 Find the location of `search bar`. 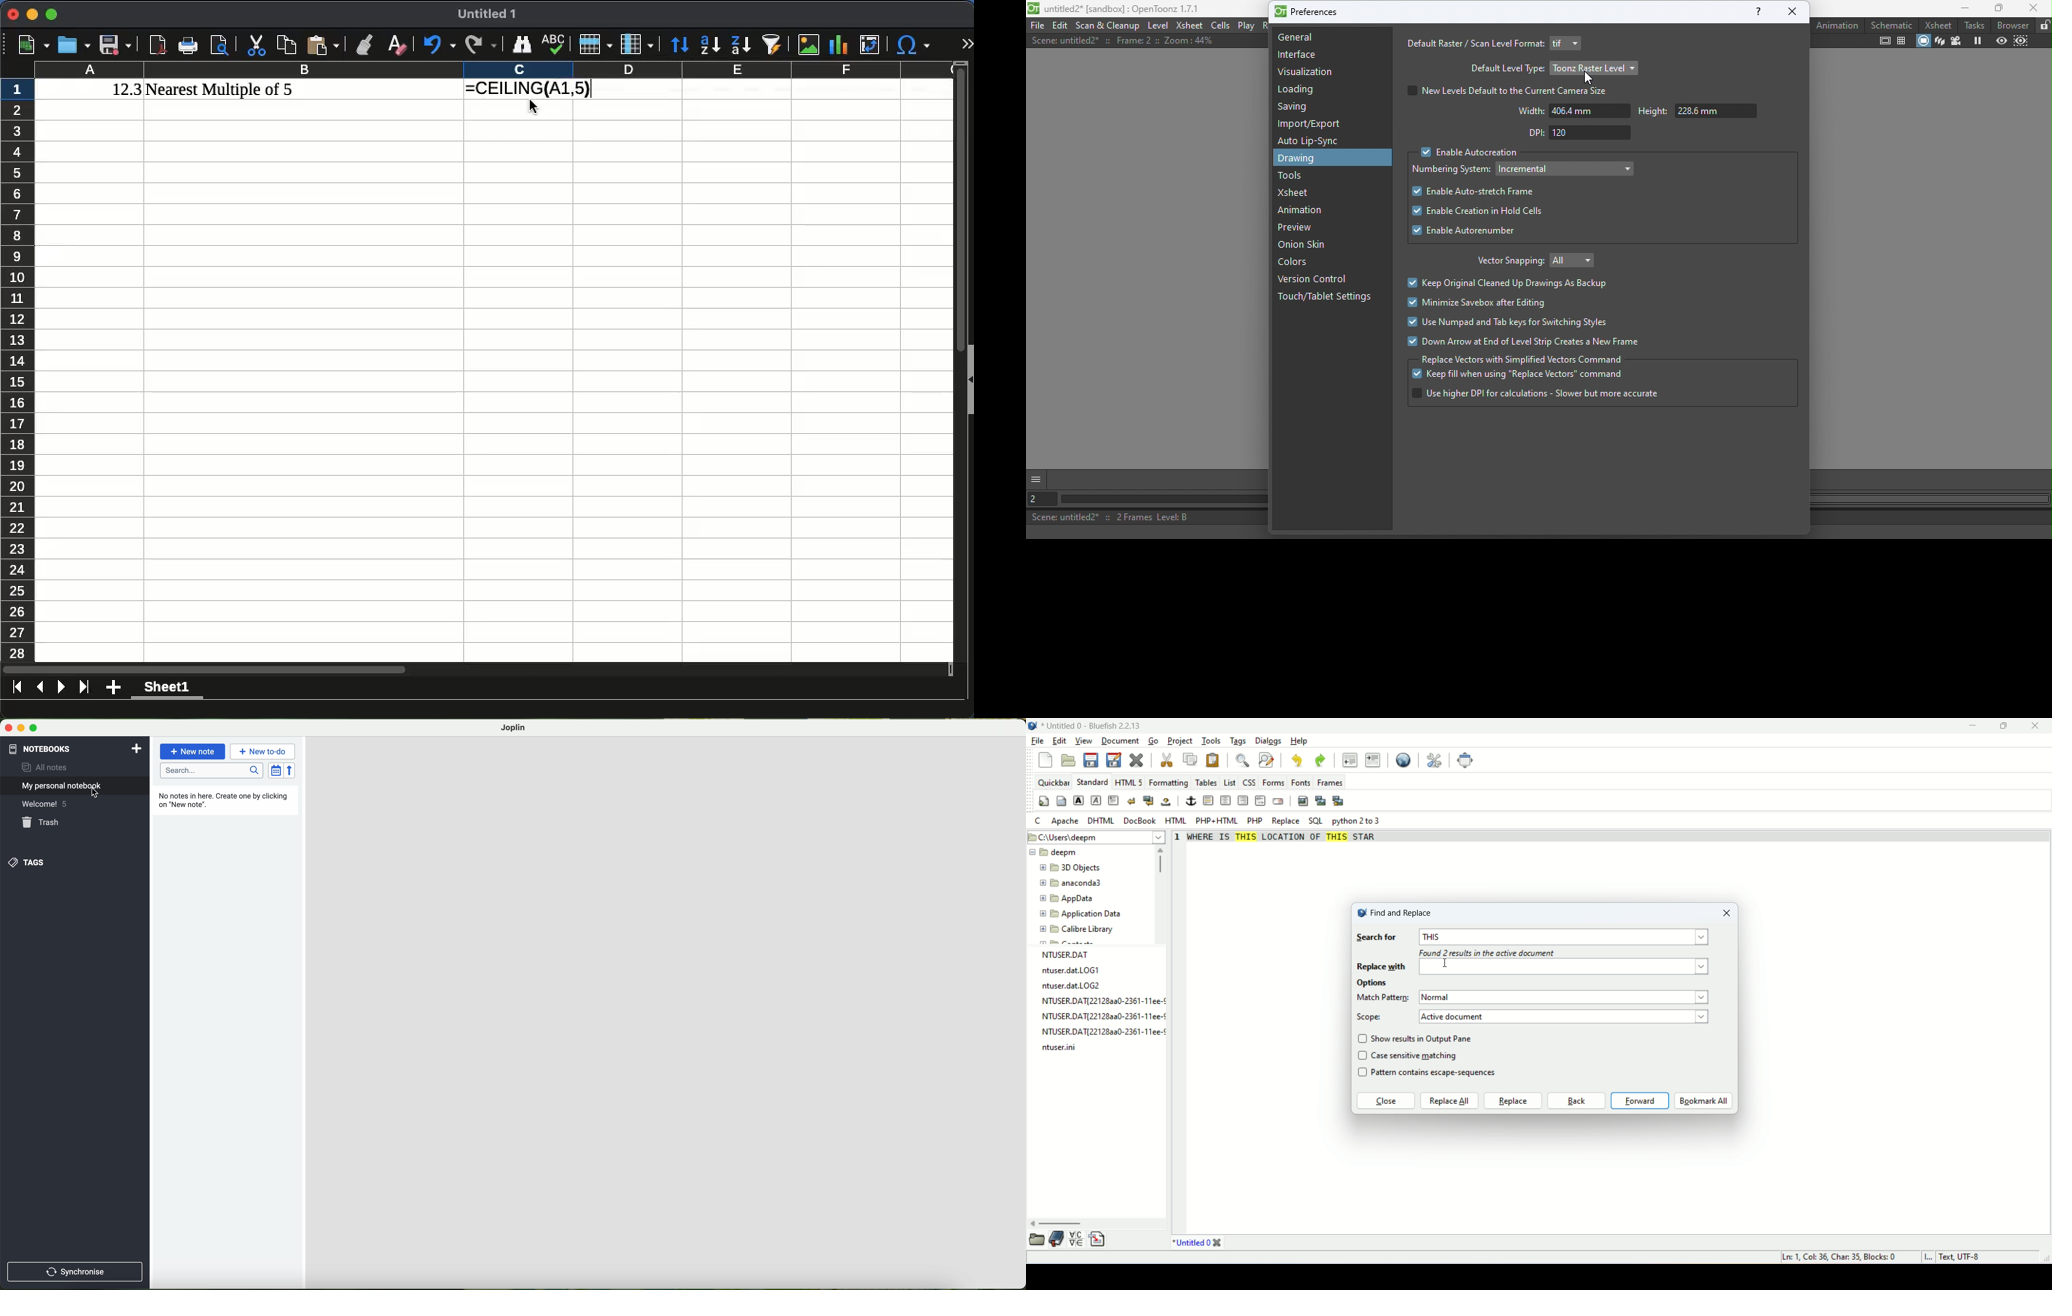

search bar is located at coordinates (212, 771).